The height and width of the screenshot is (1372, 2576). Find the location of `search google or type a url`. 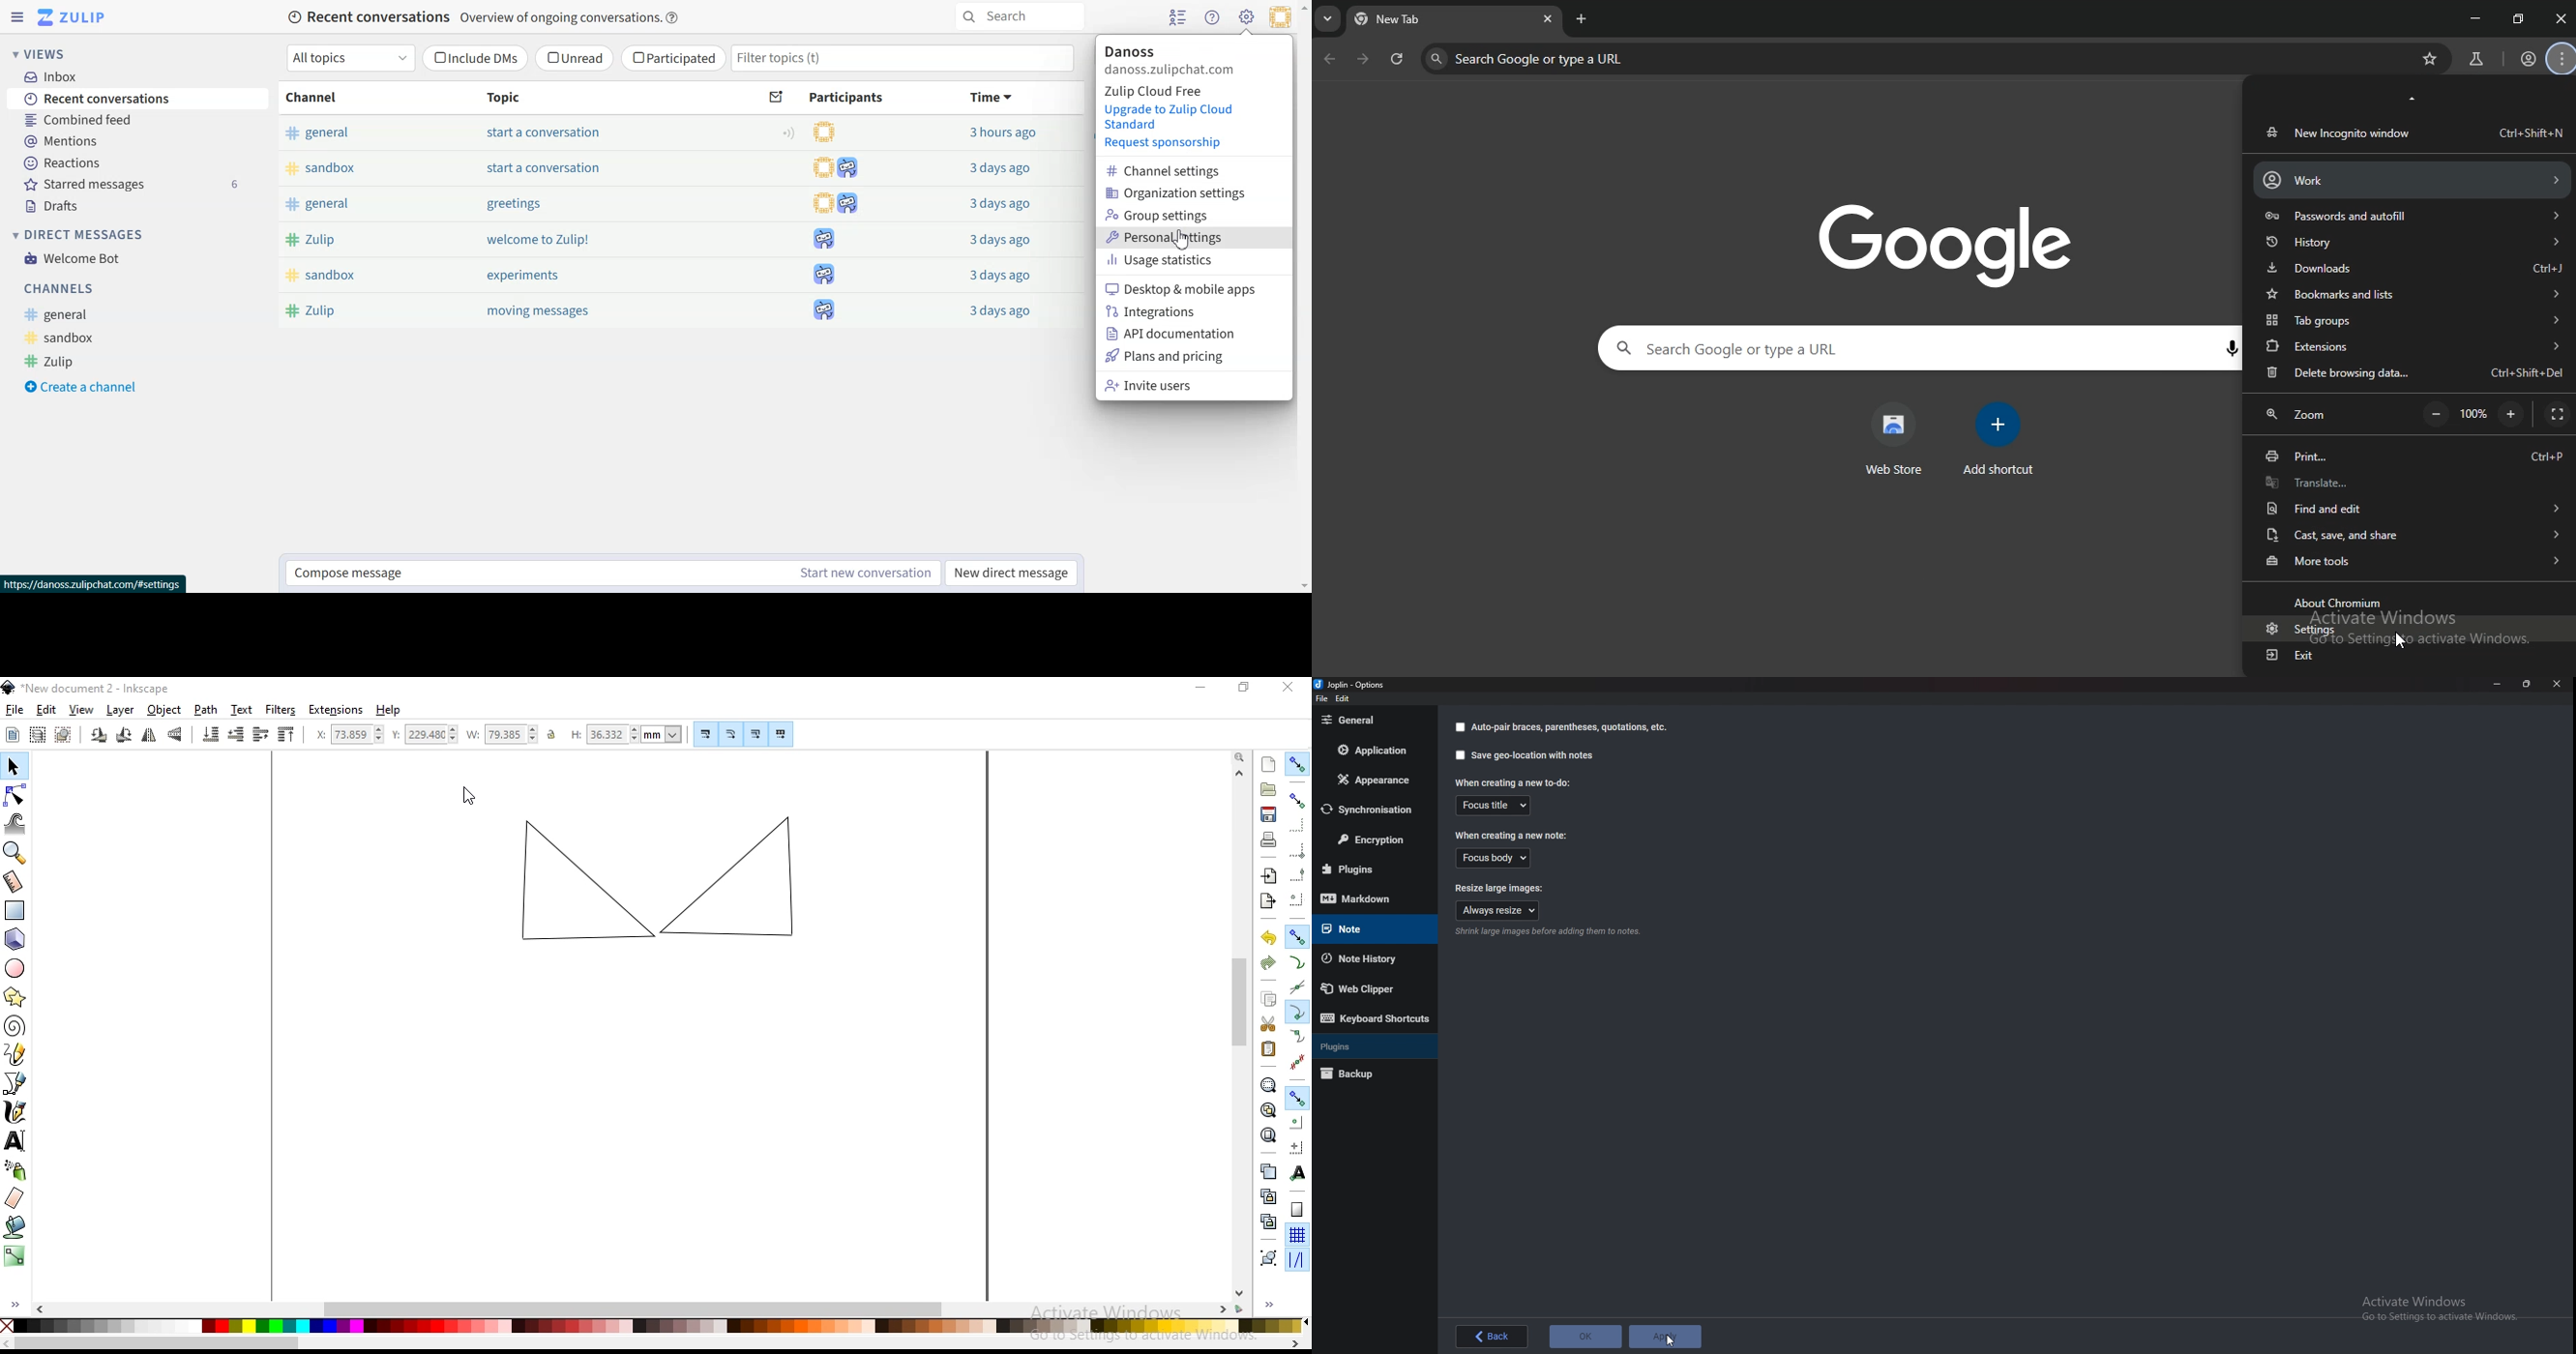

search google or type a url is located at coordinates (1810, 349).